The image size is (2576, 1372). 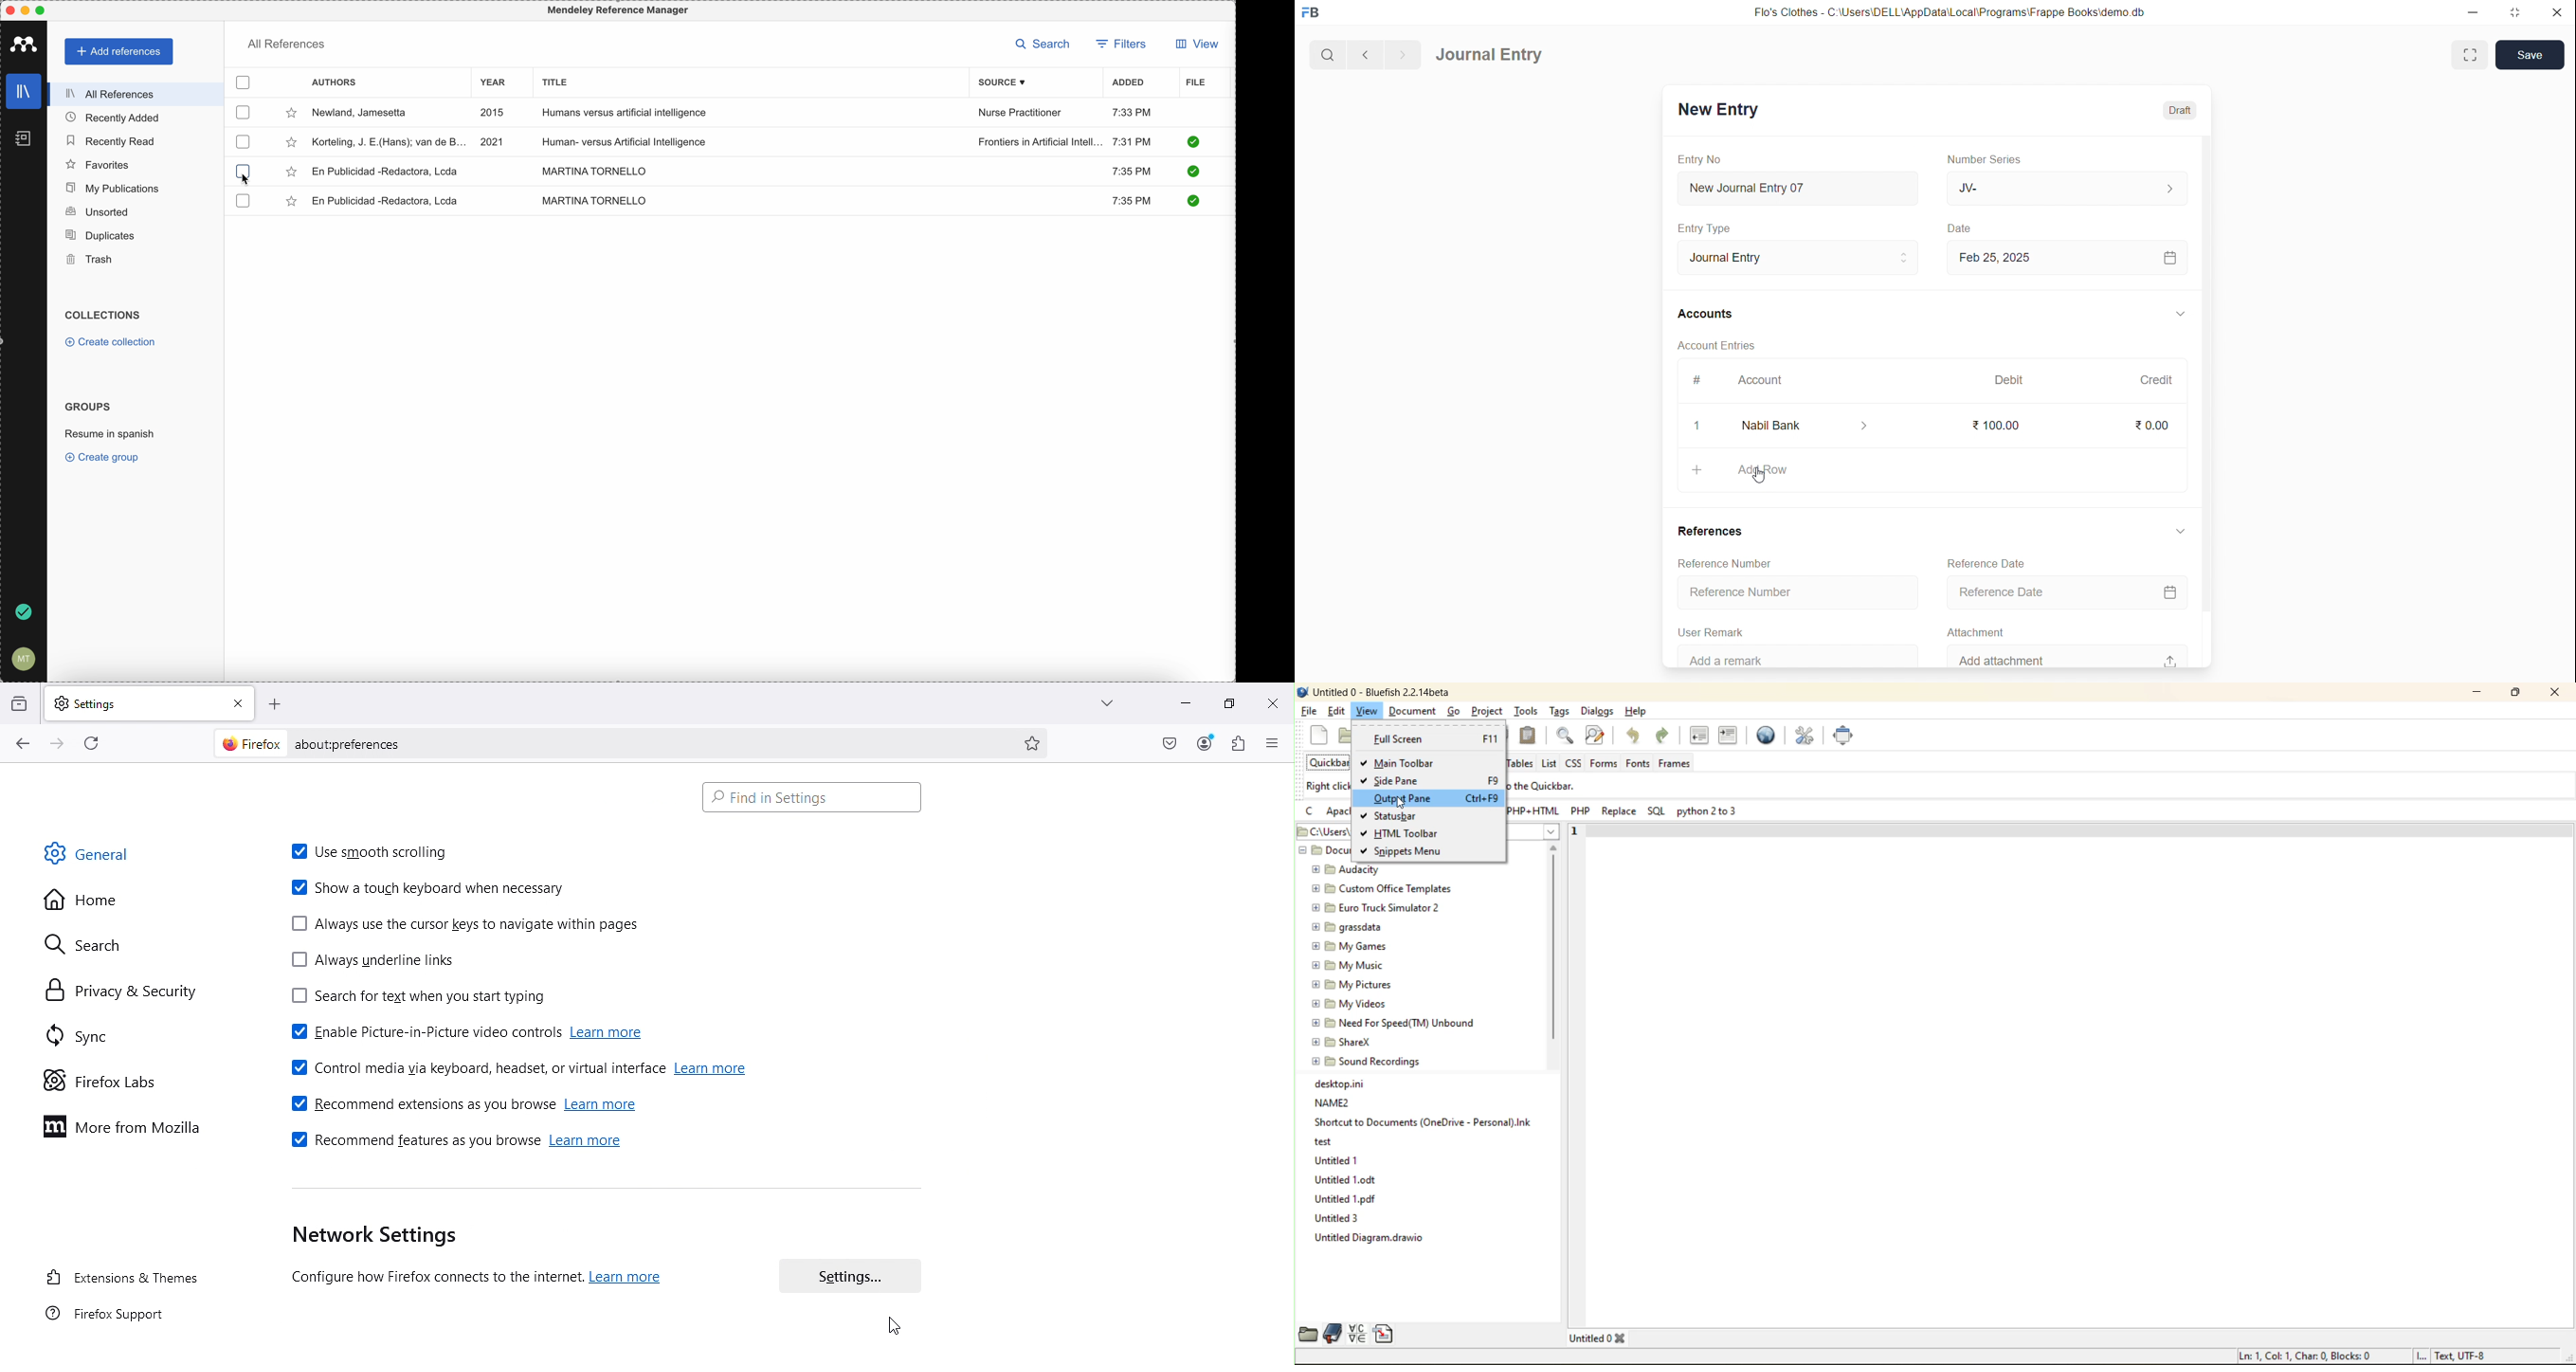 I want to click on paste, so click(x=1530, y=735).